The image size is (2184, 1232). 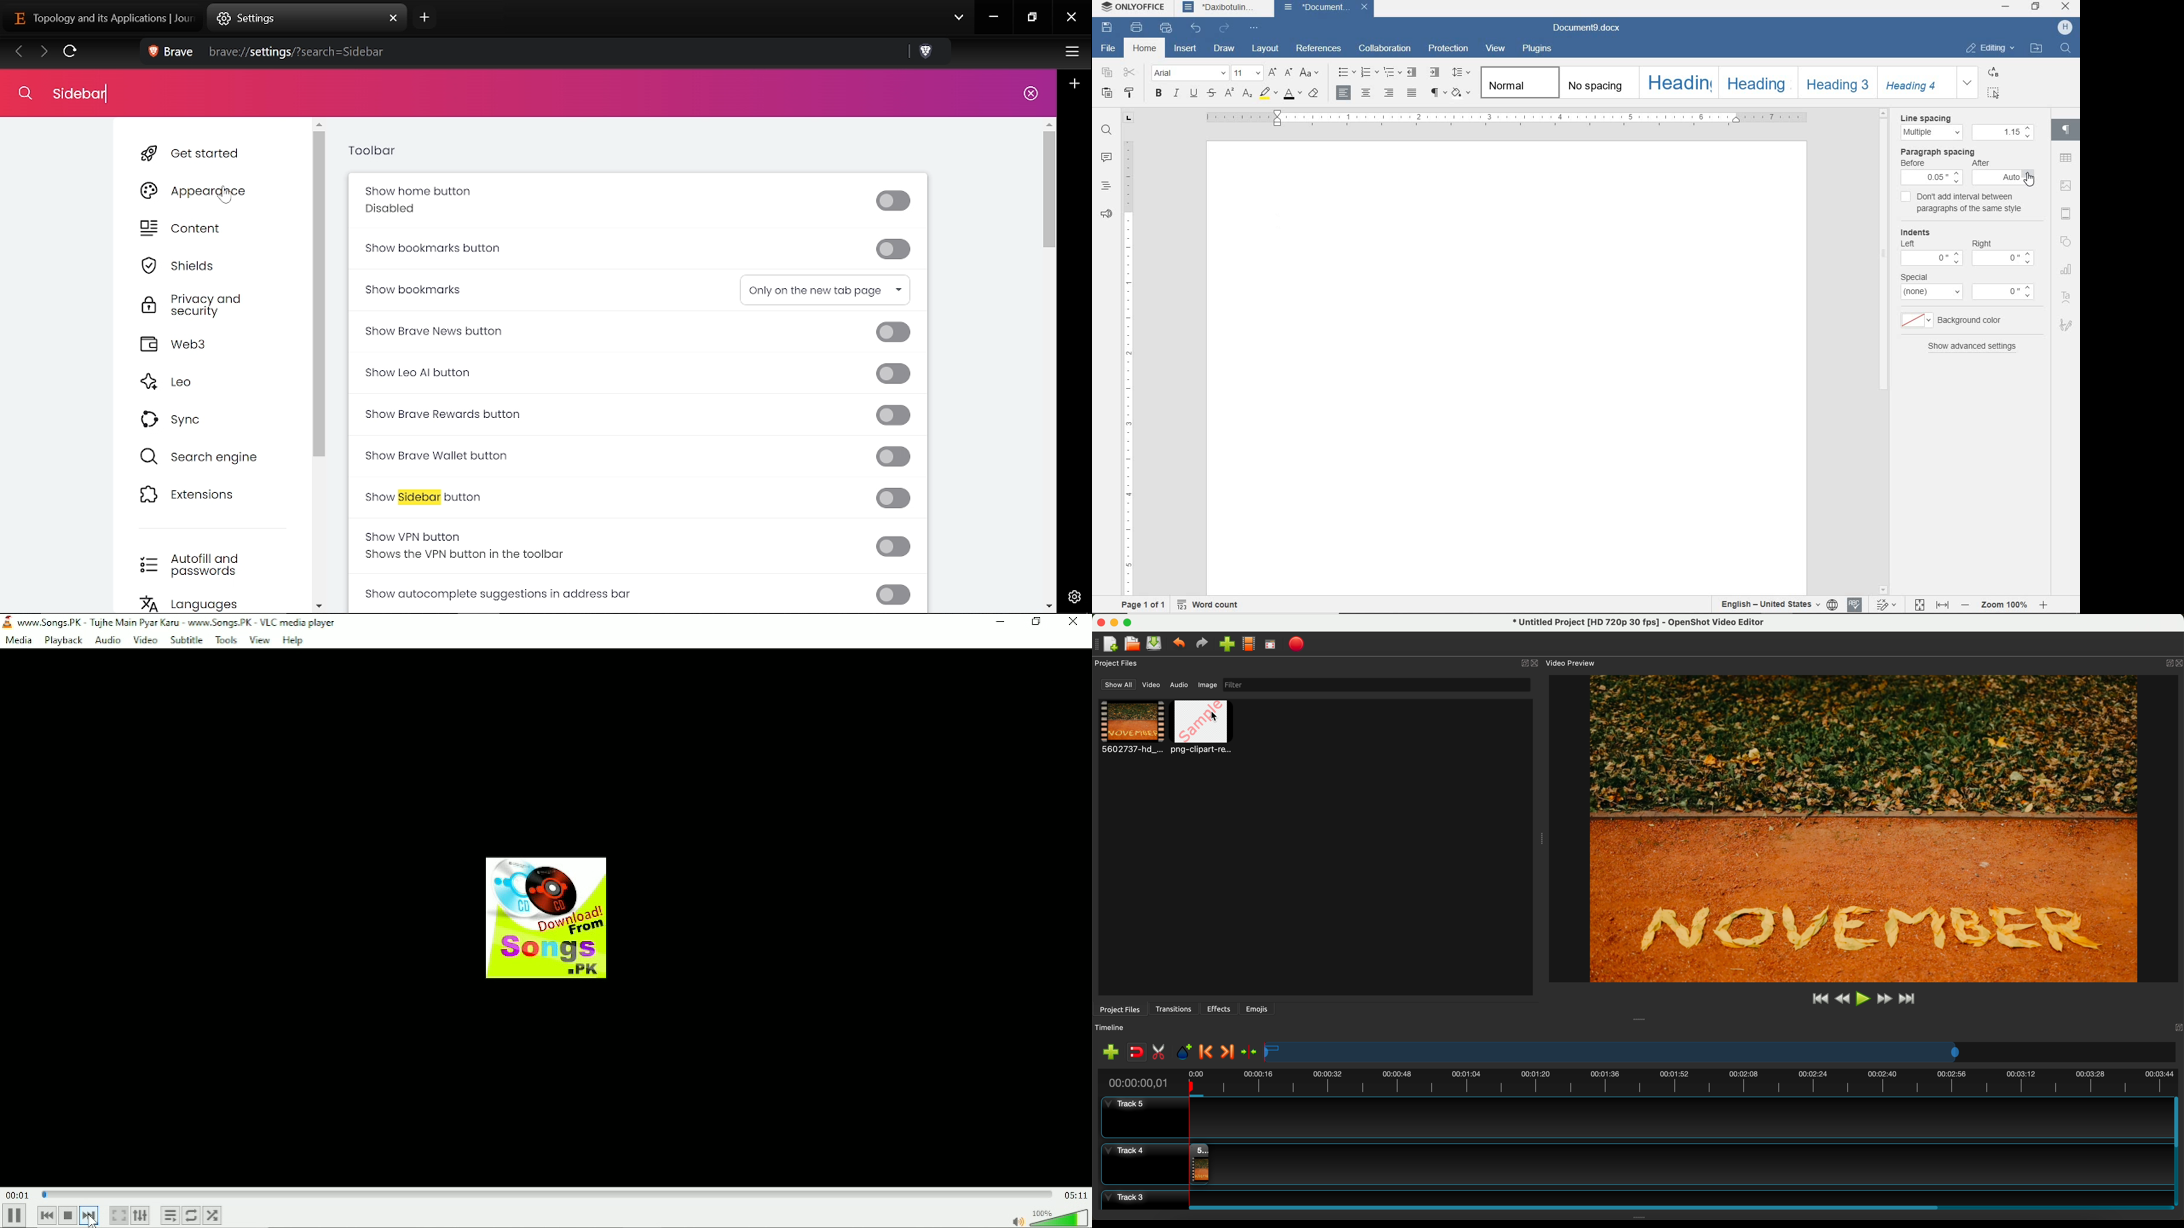 What do you see at coordinates (141, 1216) in the screenshot?
I see `Show extended settings` at bounding box center [141, 1216].